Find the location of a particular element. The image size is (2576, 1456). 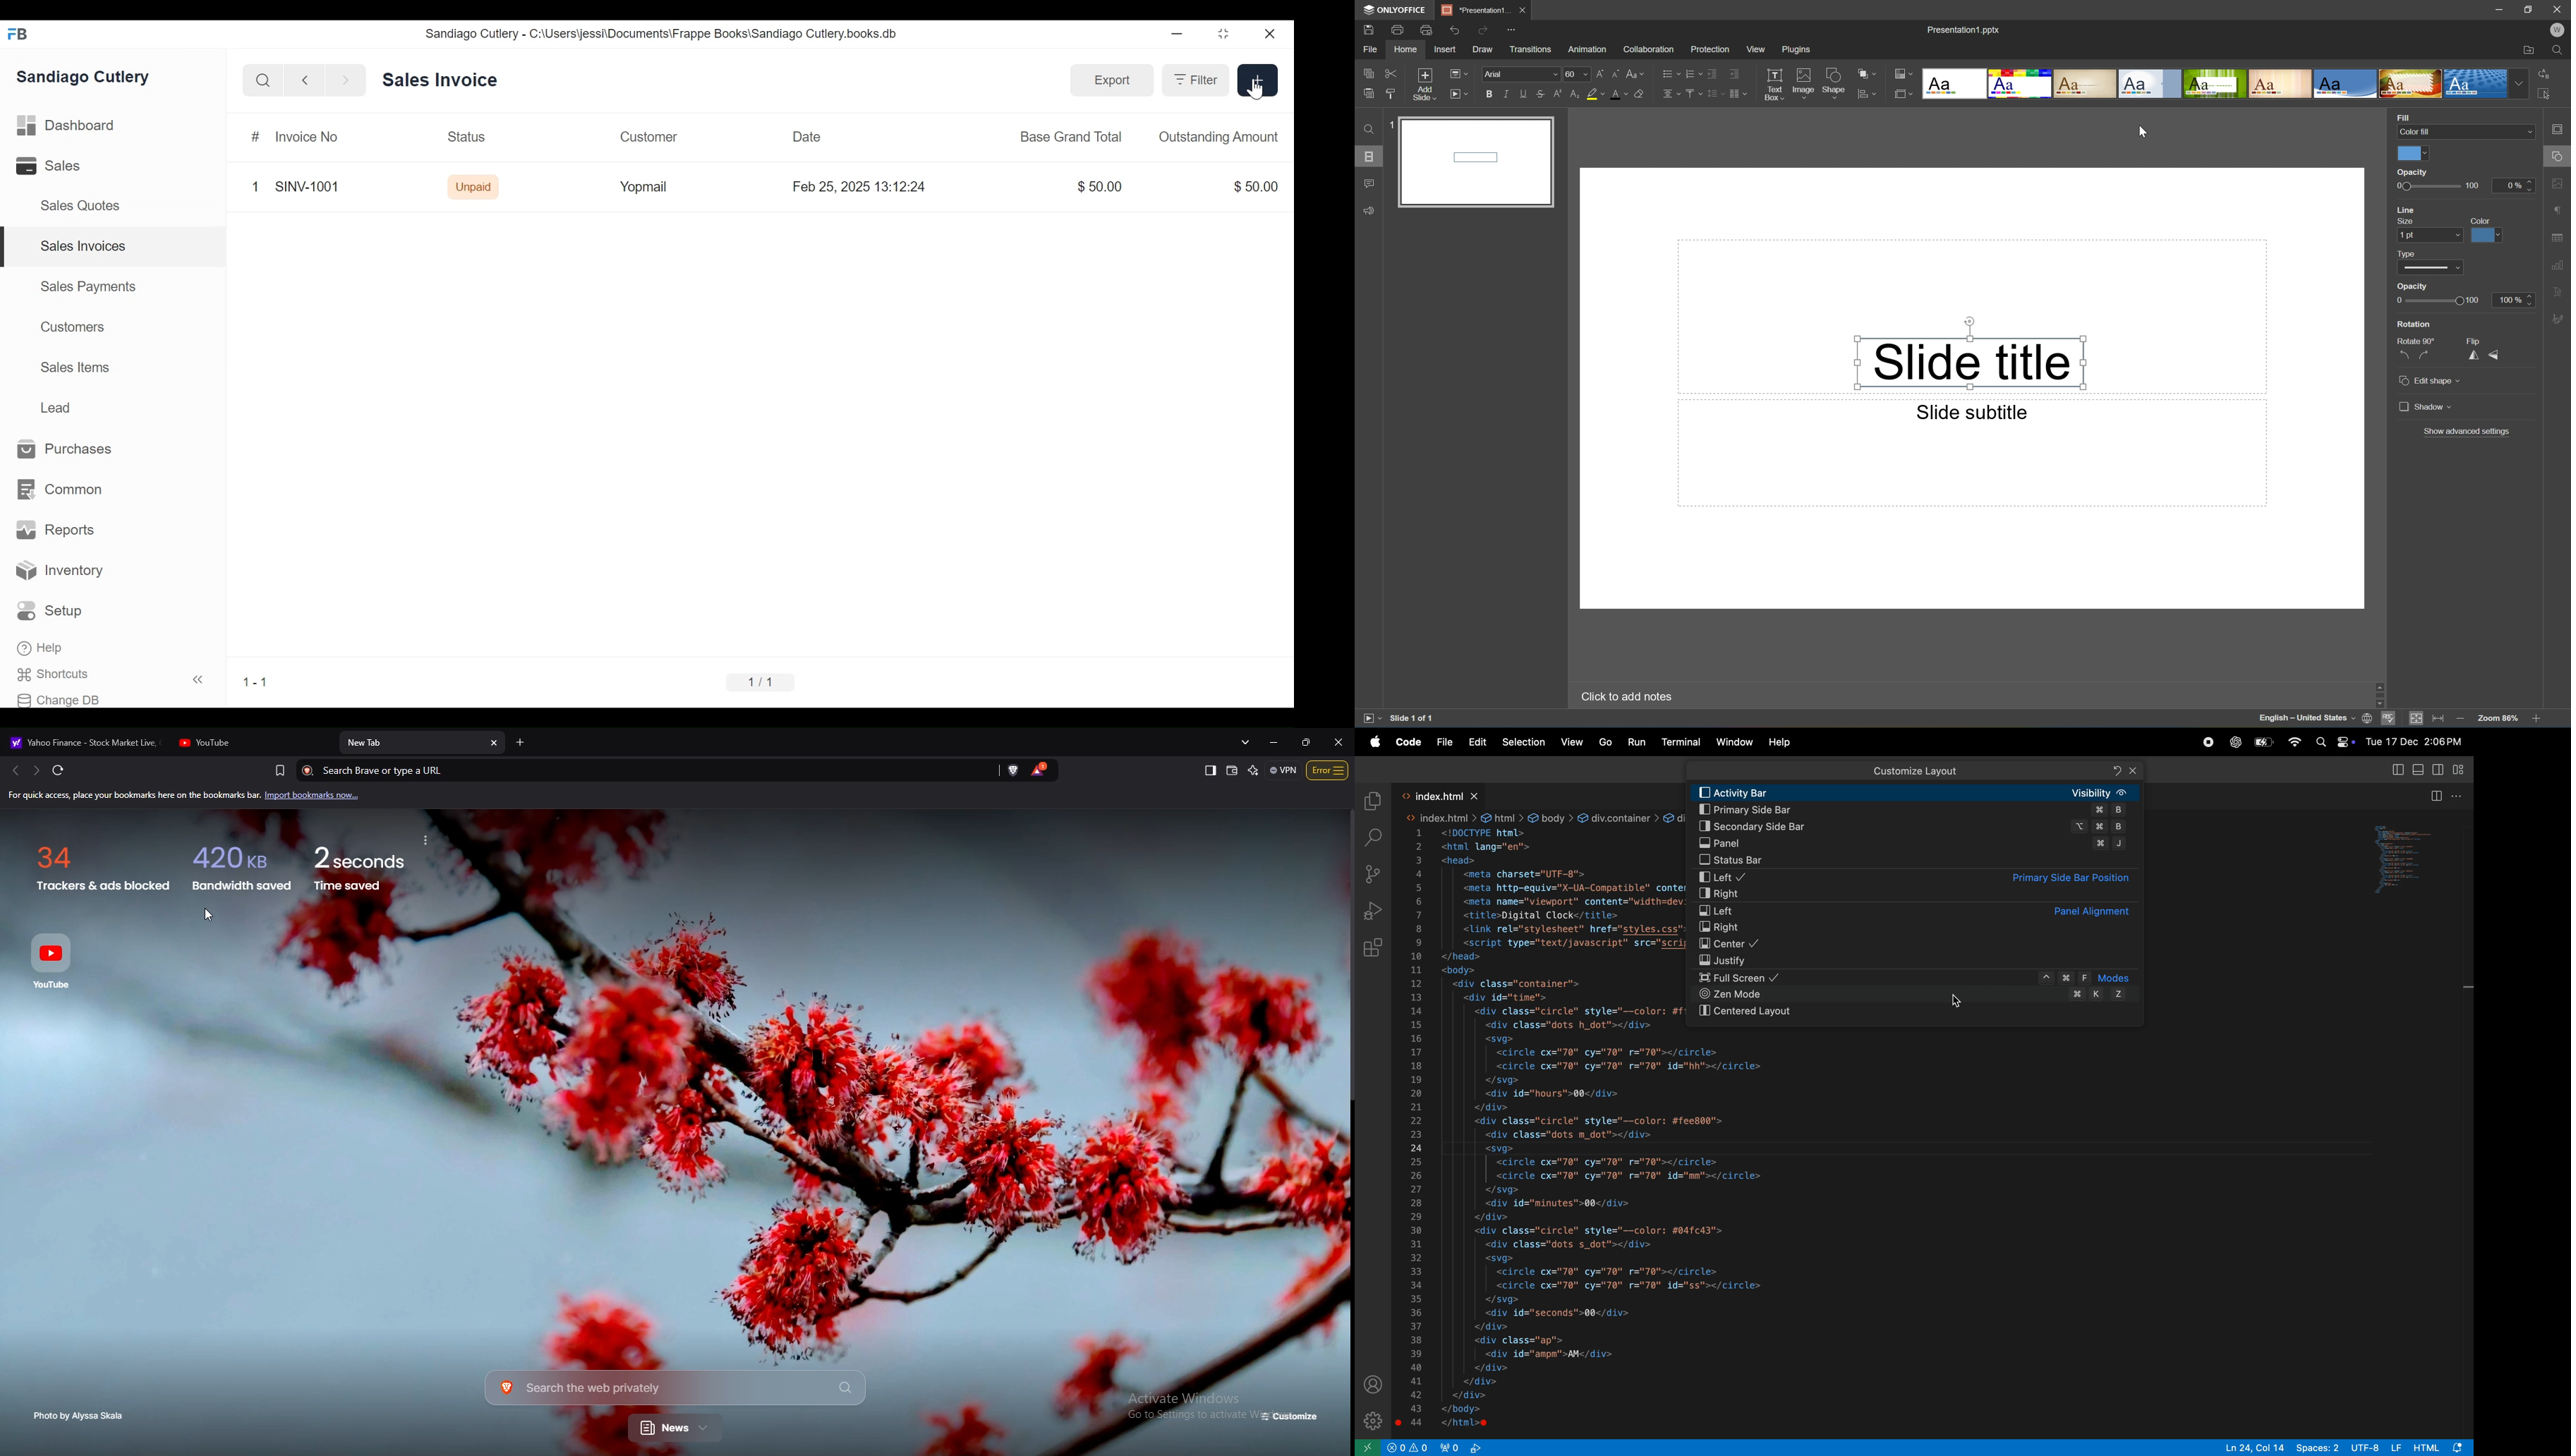

1 SINV-1001 is located at coordinates (291, 187).